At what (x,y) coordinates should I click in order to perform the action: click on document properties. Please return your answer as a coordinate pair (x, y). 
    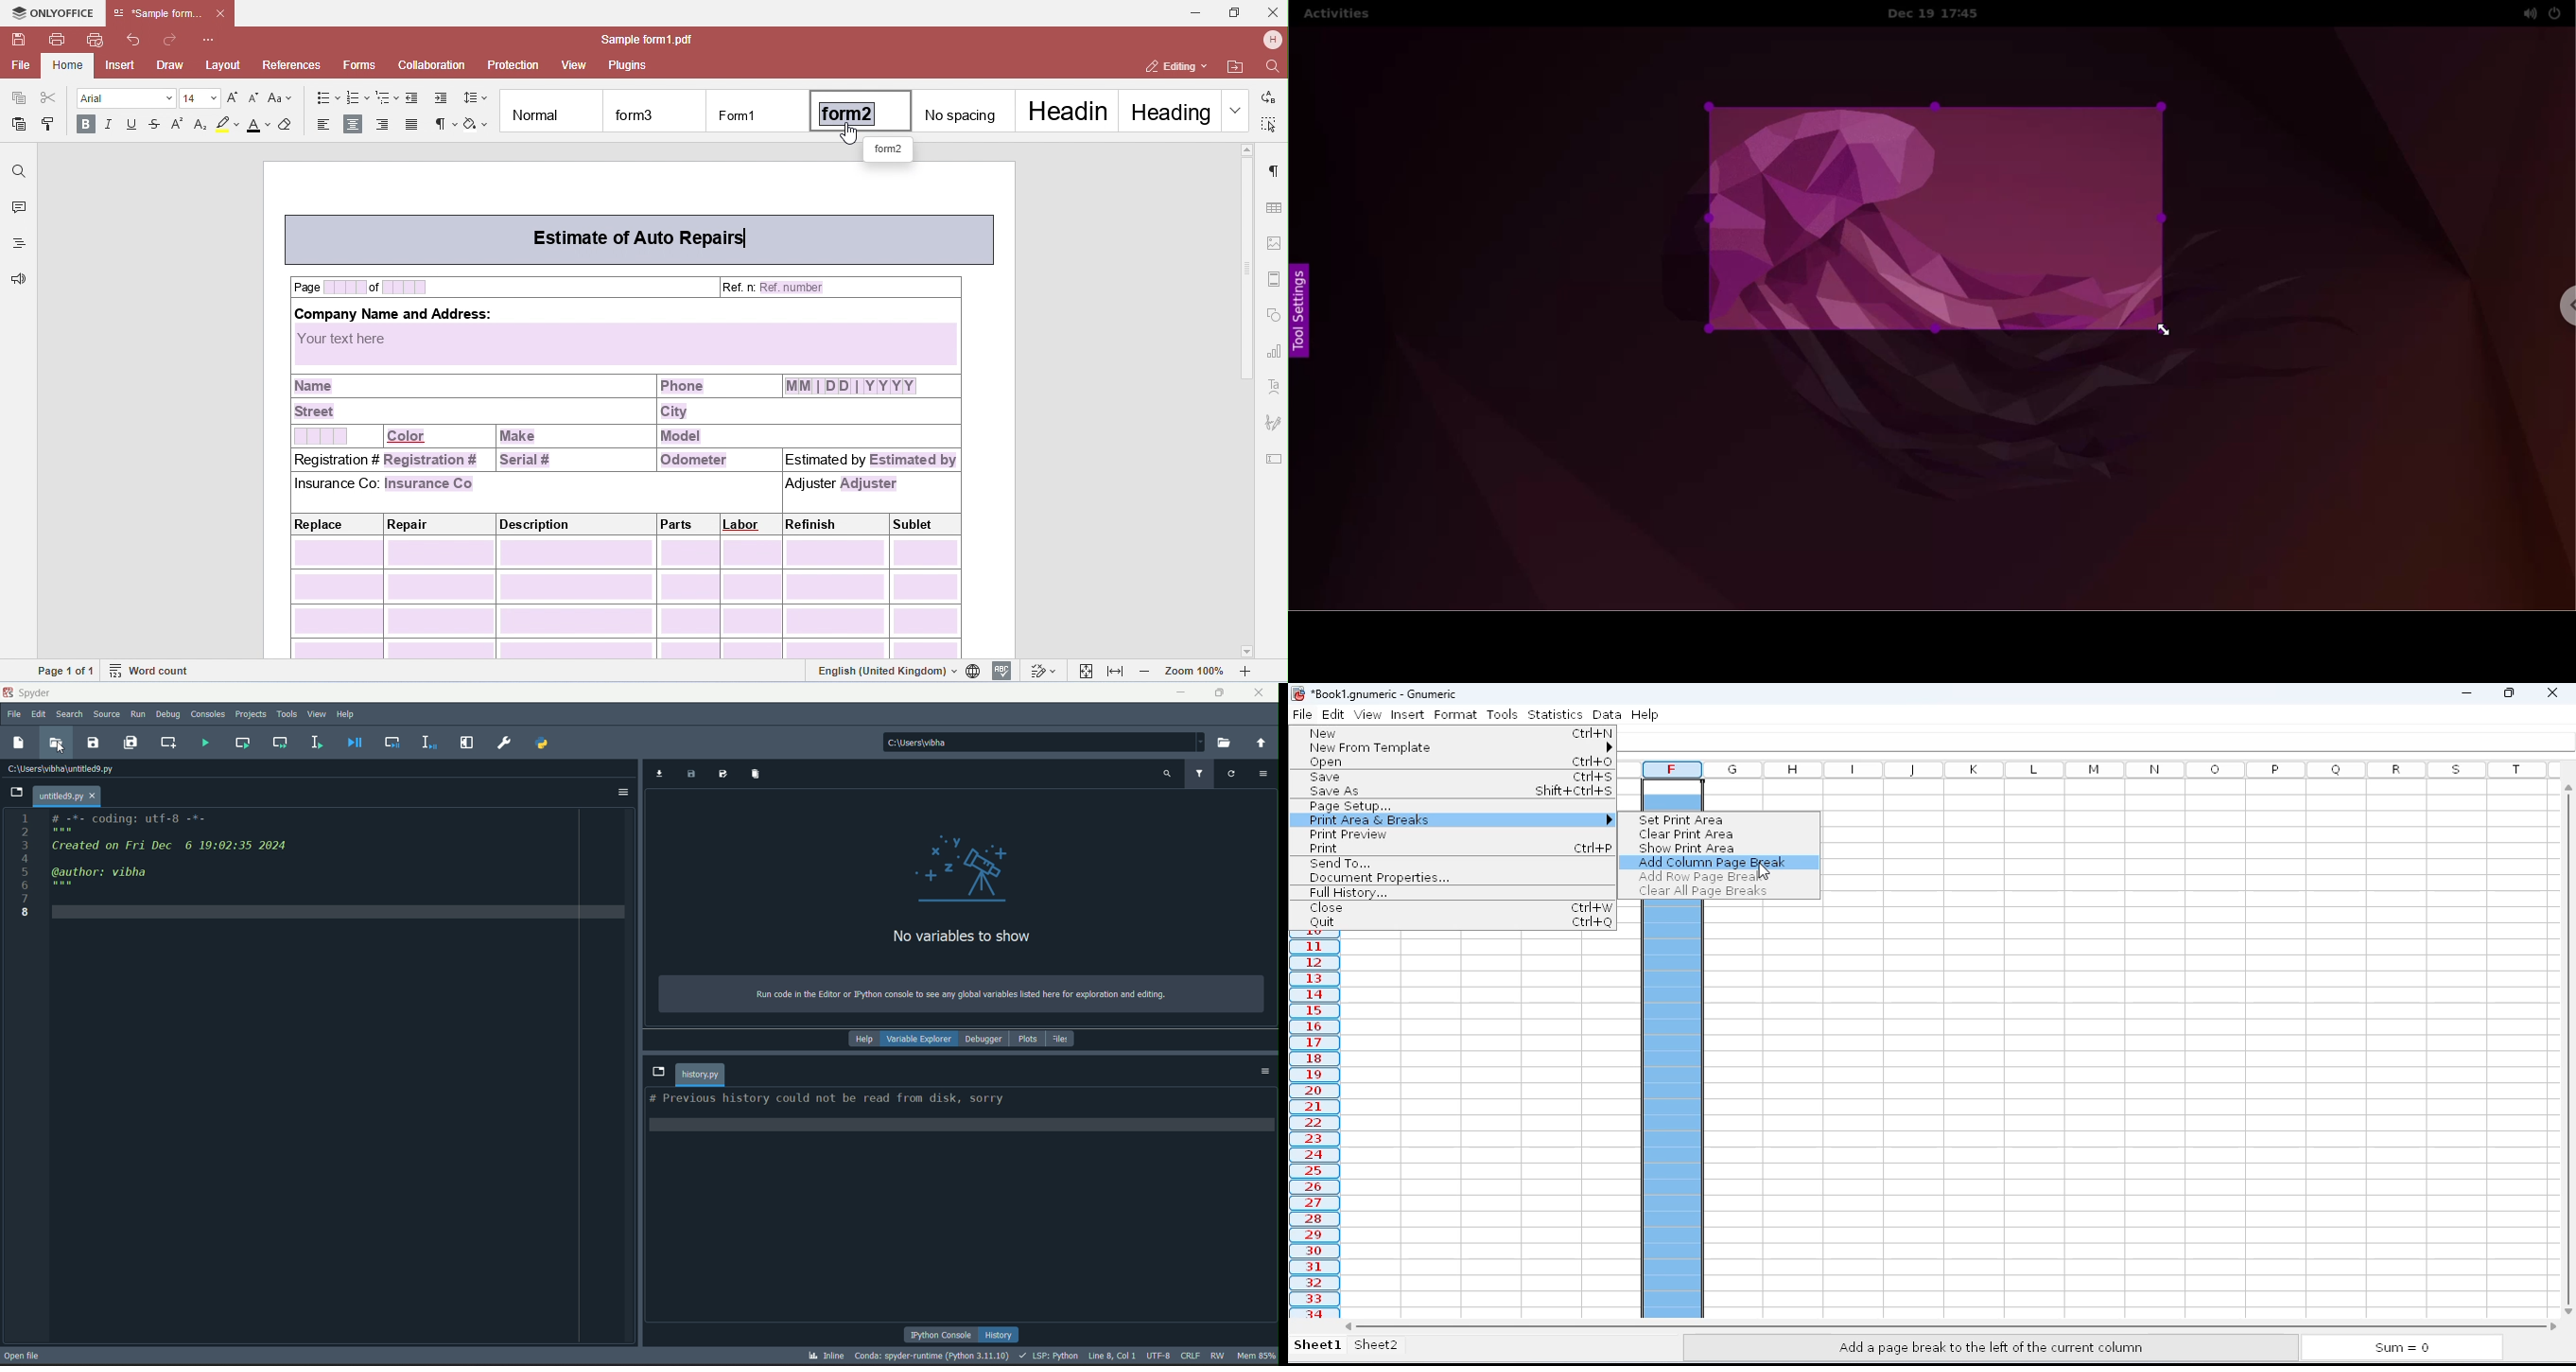
    Looking at the image, I should click on (1379, 878).